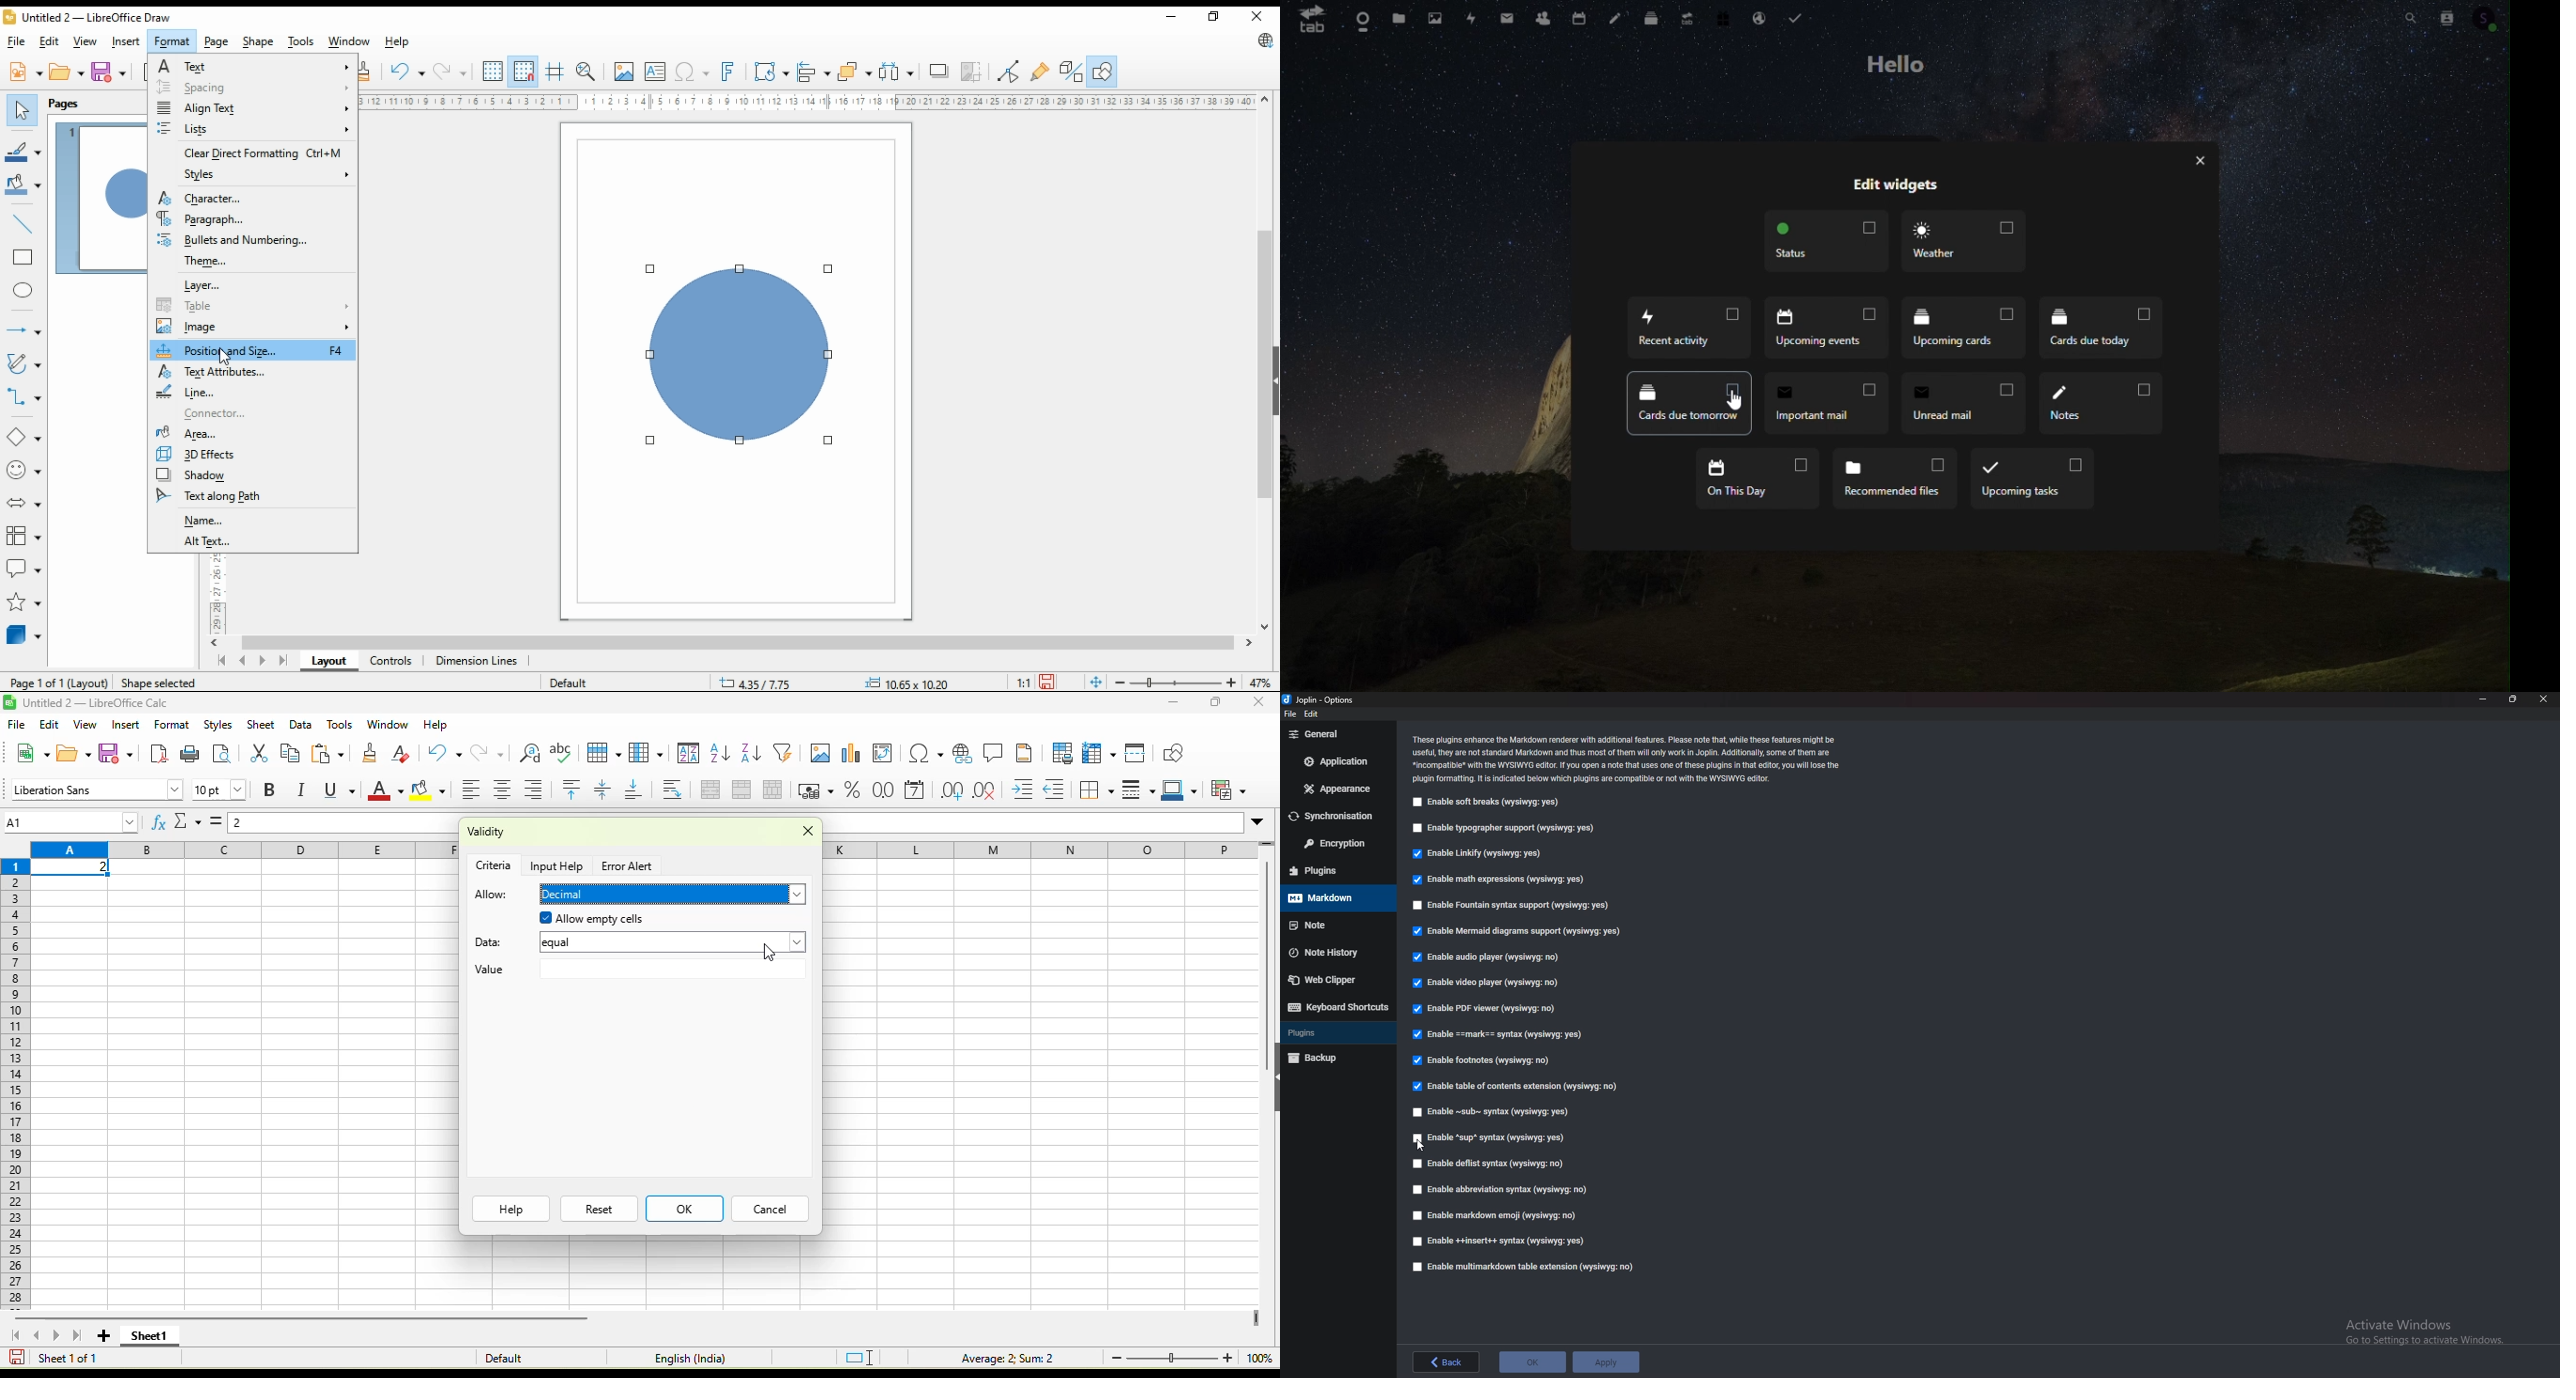  What do you see at coordinates (349, 41) in the screenshot?
I see `window` at bounding box center [349, 41].